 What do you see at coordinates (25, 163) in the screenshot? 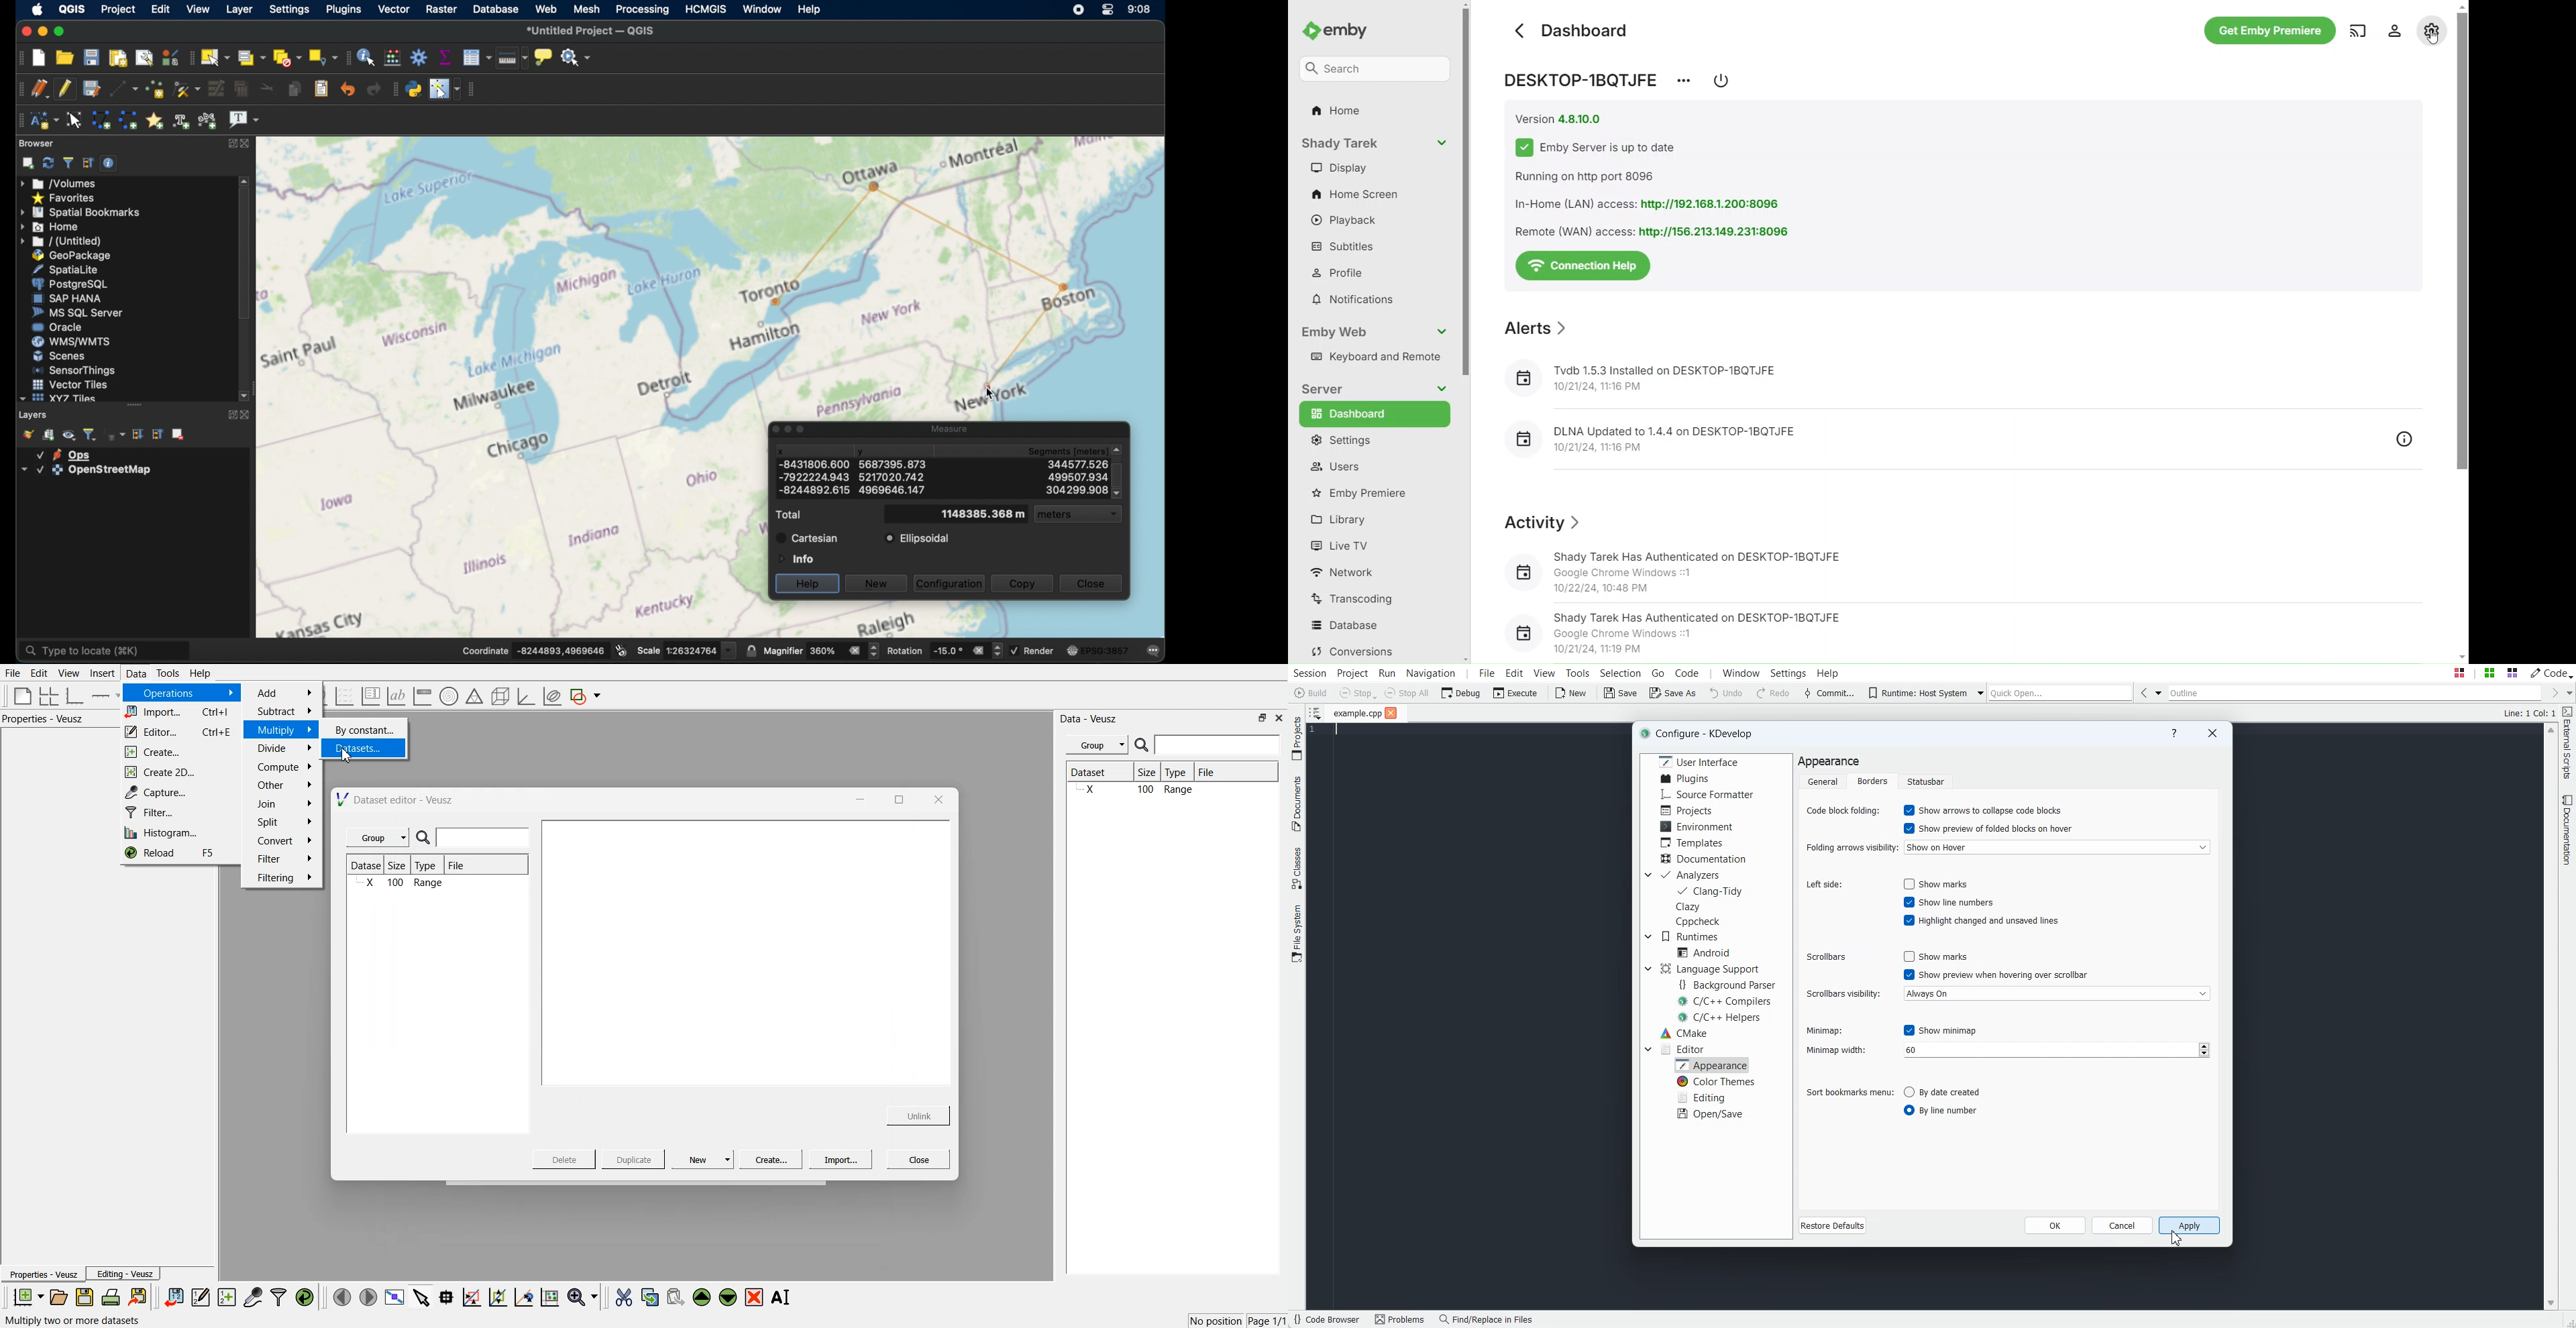
I see `add selected layers` at bounding box center [25, 163].